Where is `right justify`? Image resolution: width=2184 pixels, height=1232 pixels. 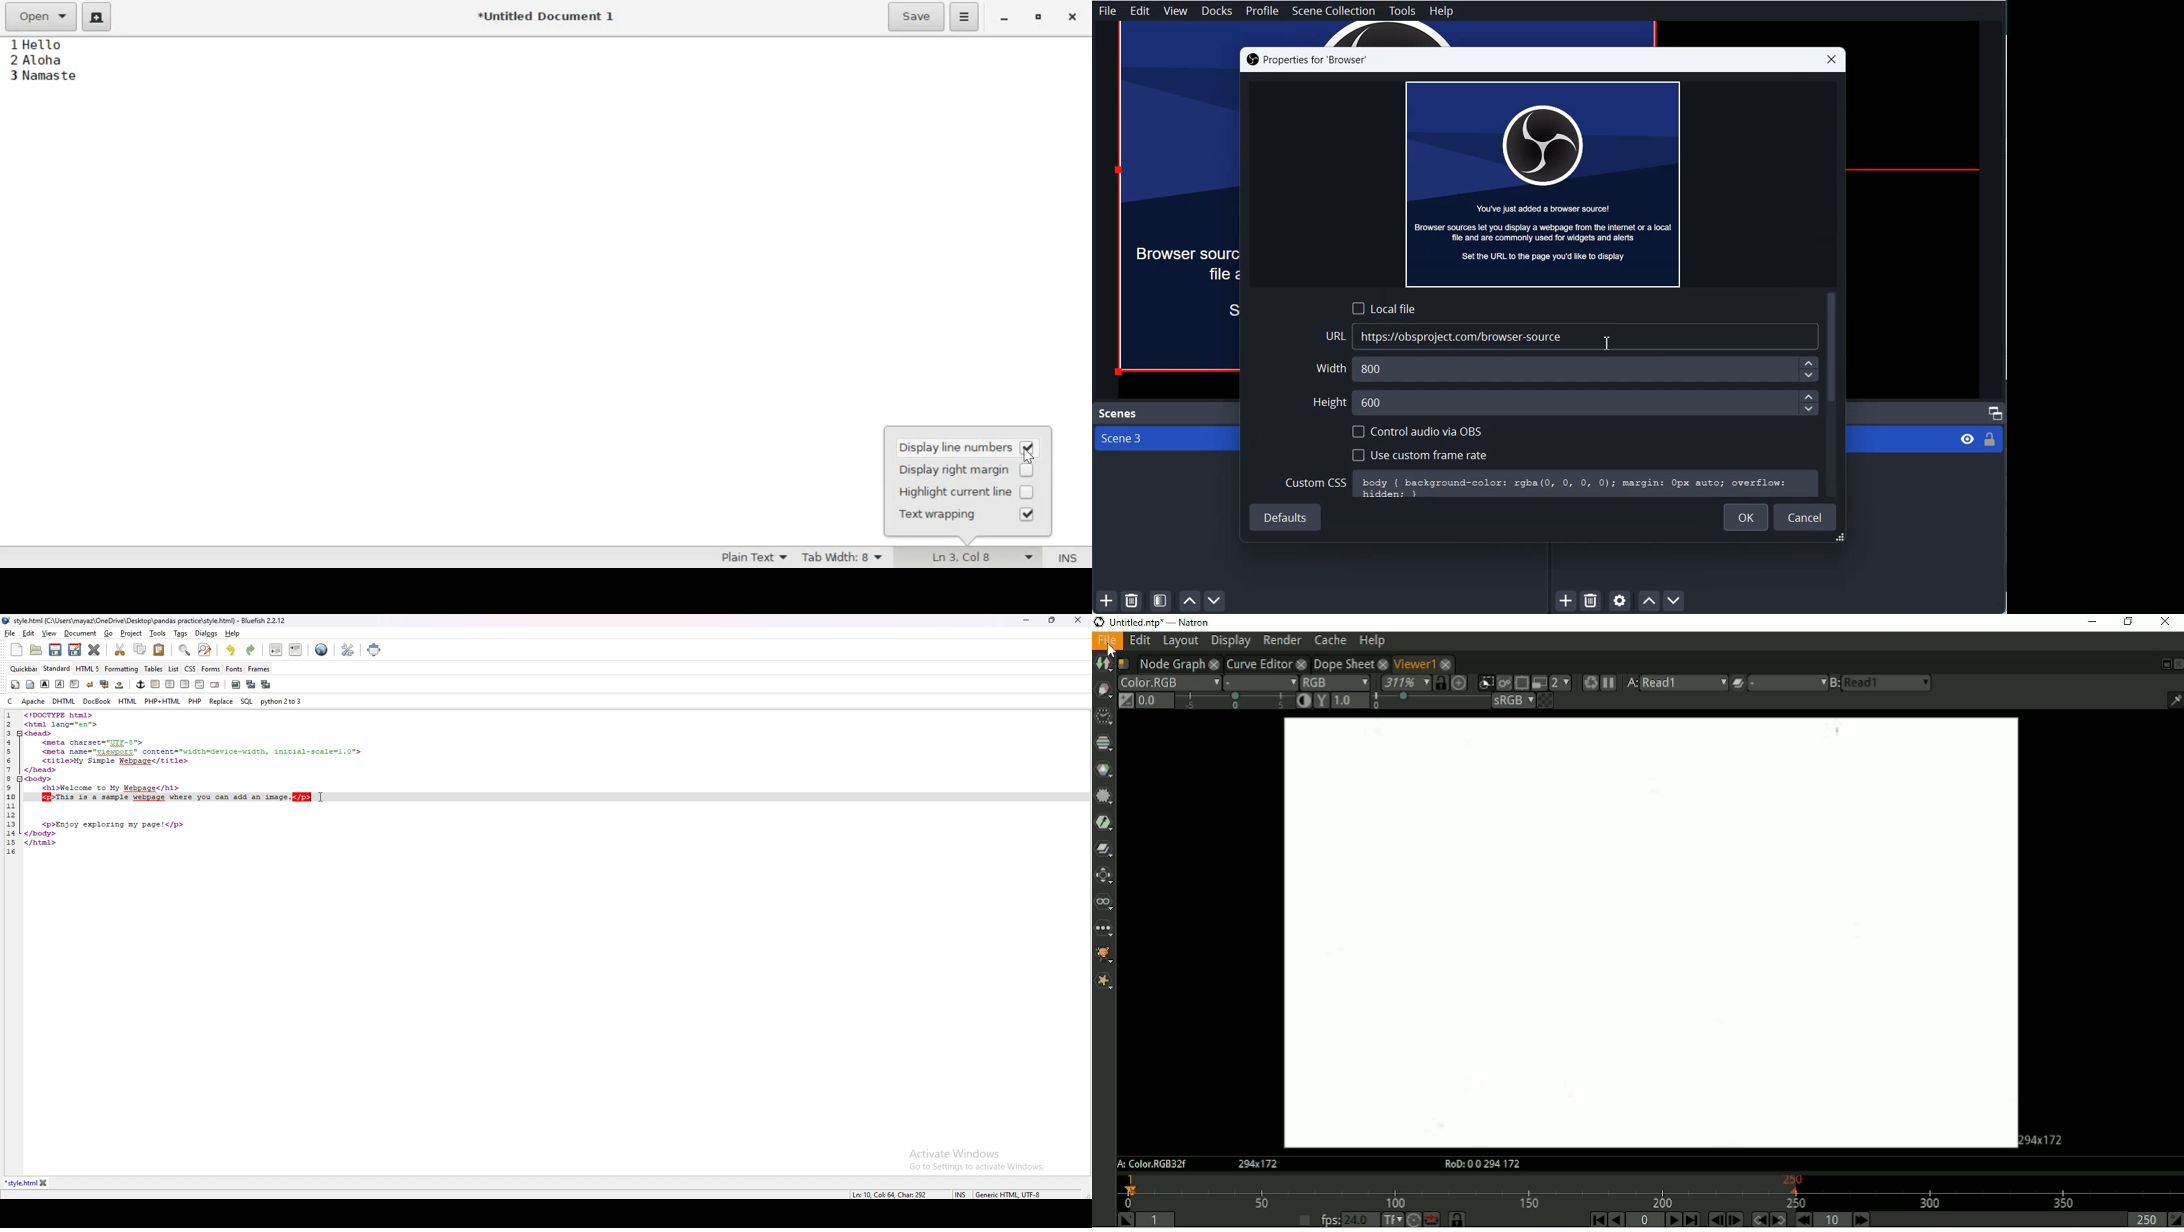 right justify is located at coordinates (185, 685).